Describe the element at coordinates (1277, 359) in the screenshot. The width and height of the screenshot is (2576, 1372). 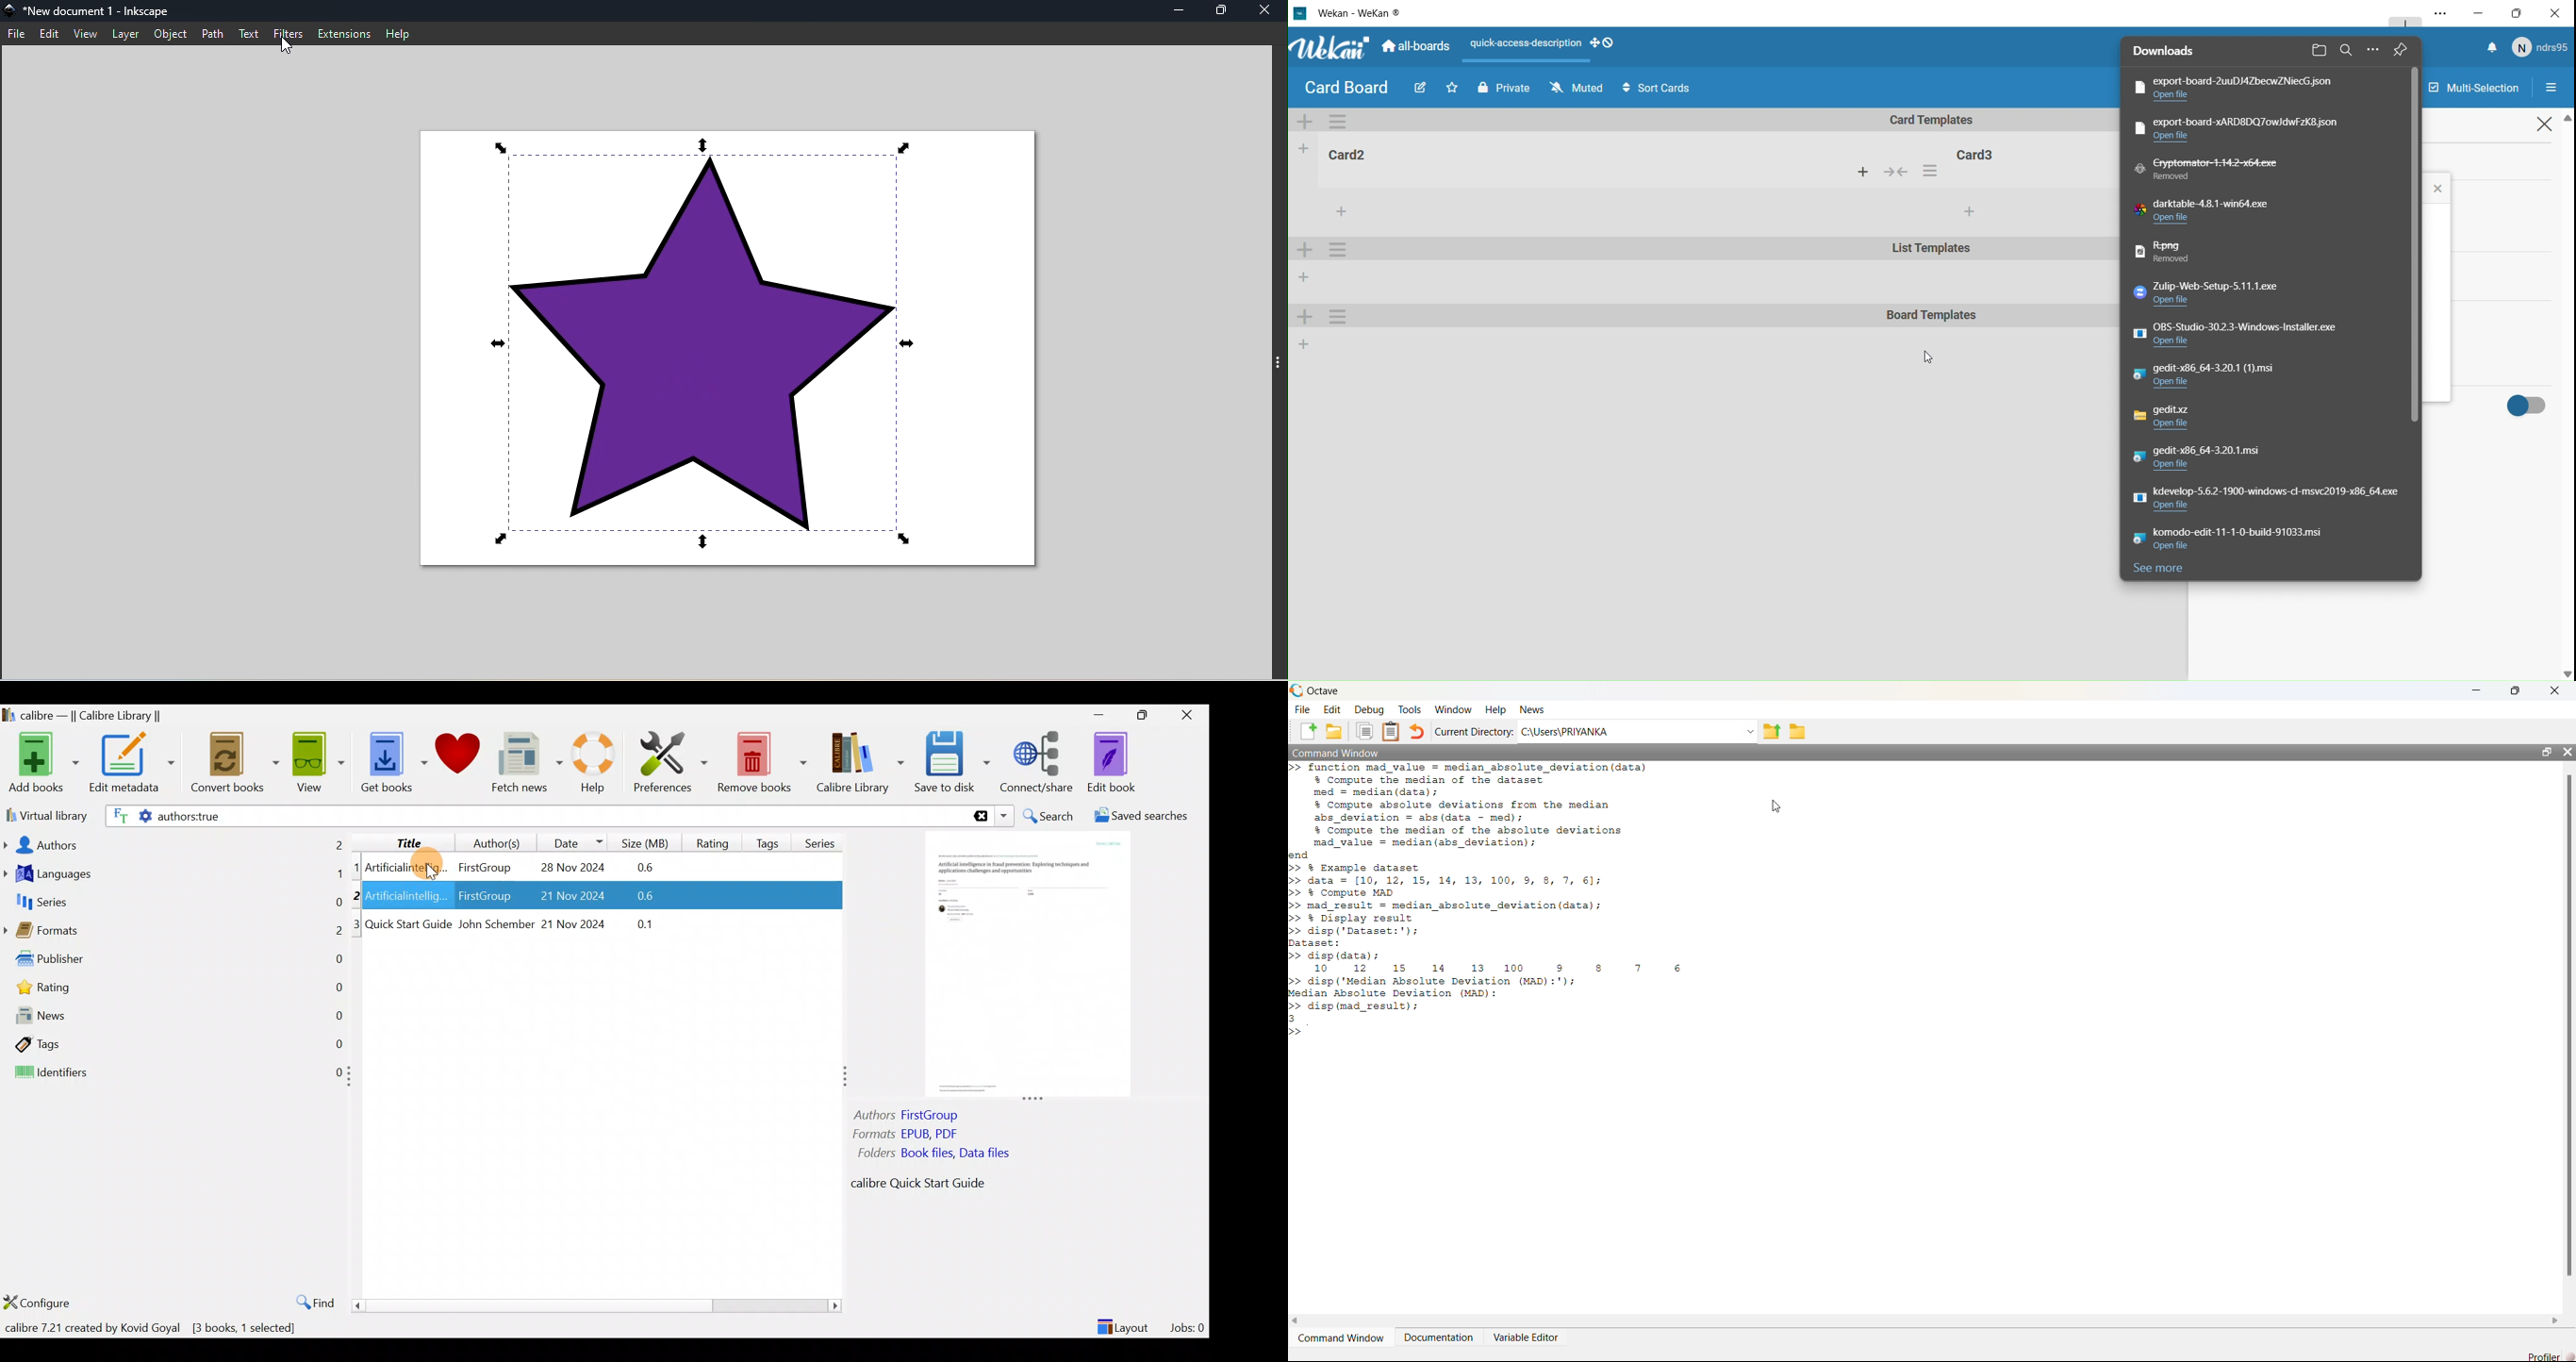
I see `toggle command panel` at that location.